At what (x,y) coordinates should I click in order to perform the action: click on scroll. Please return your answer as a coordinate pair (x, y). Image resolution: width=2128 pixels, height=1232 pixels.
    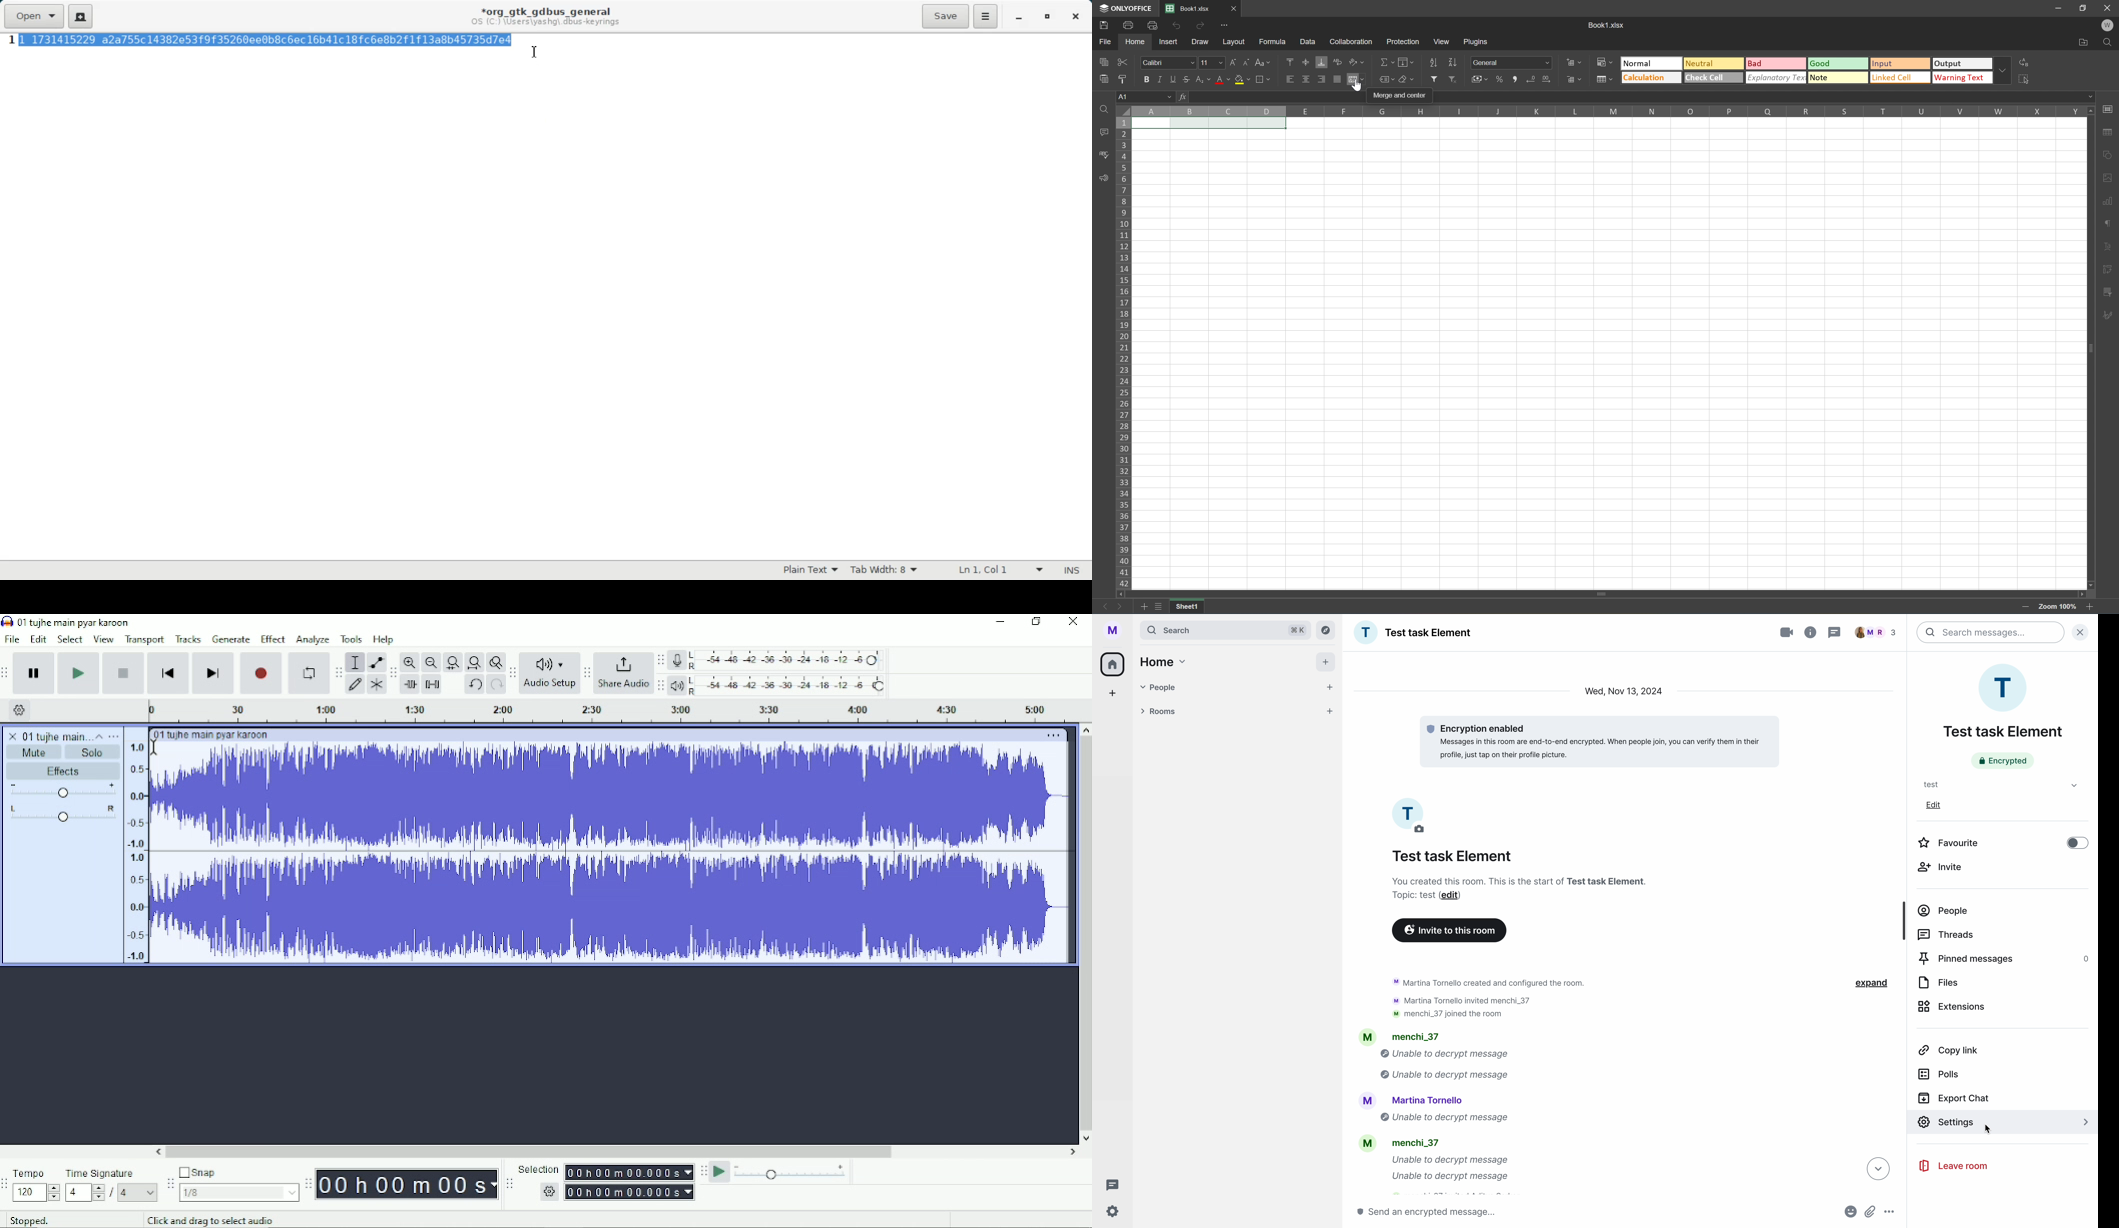
    Looking at the image, I should click on (1903, 921).